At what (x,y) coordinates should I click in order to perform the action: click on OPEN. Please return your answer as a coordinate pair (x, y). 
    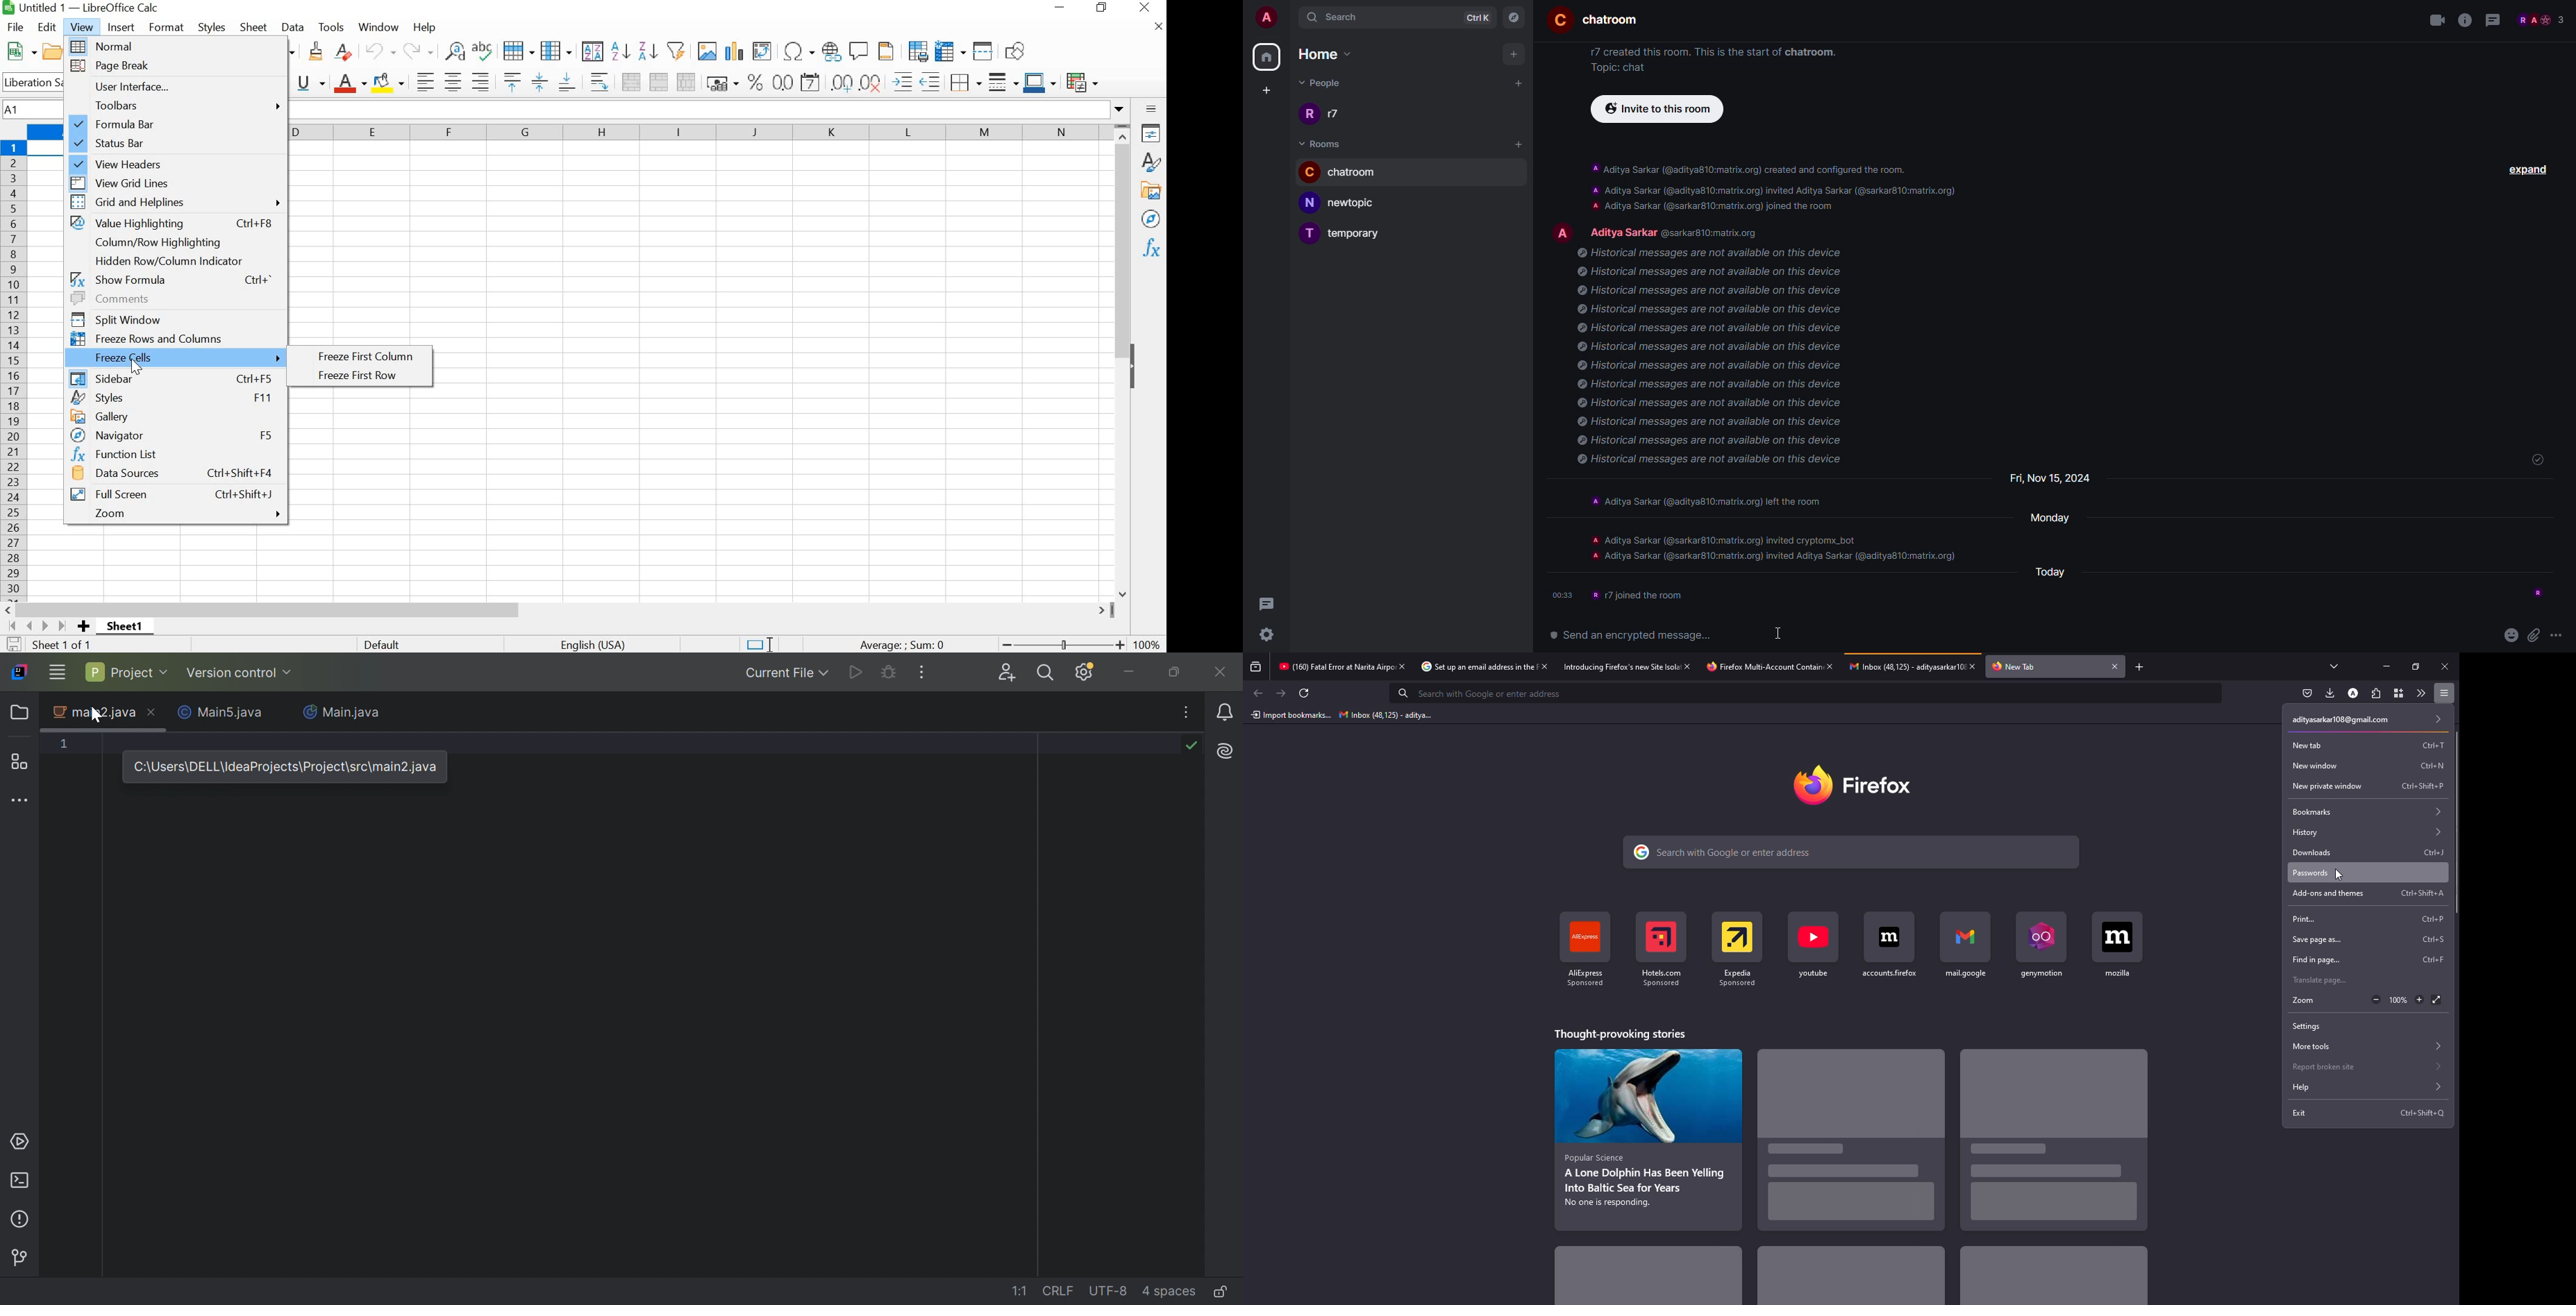
    Looking at the image, I should click on (57, 52).